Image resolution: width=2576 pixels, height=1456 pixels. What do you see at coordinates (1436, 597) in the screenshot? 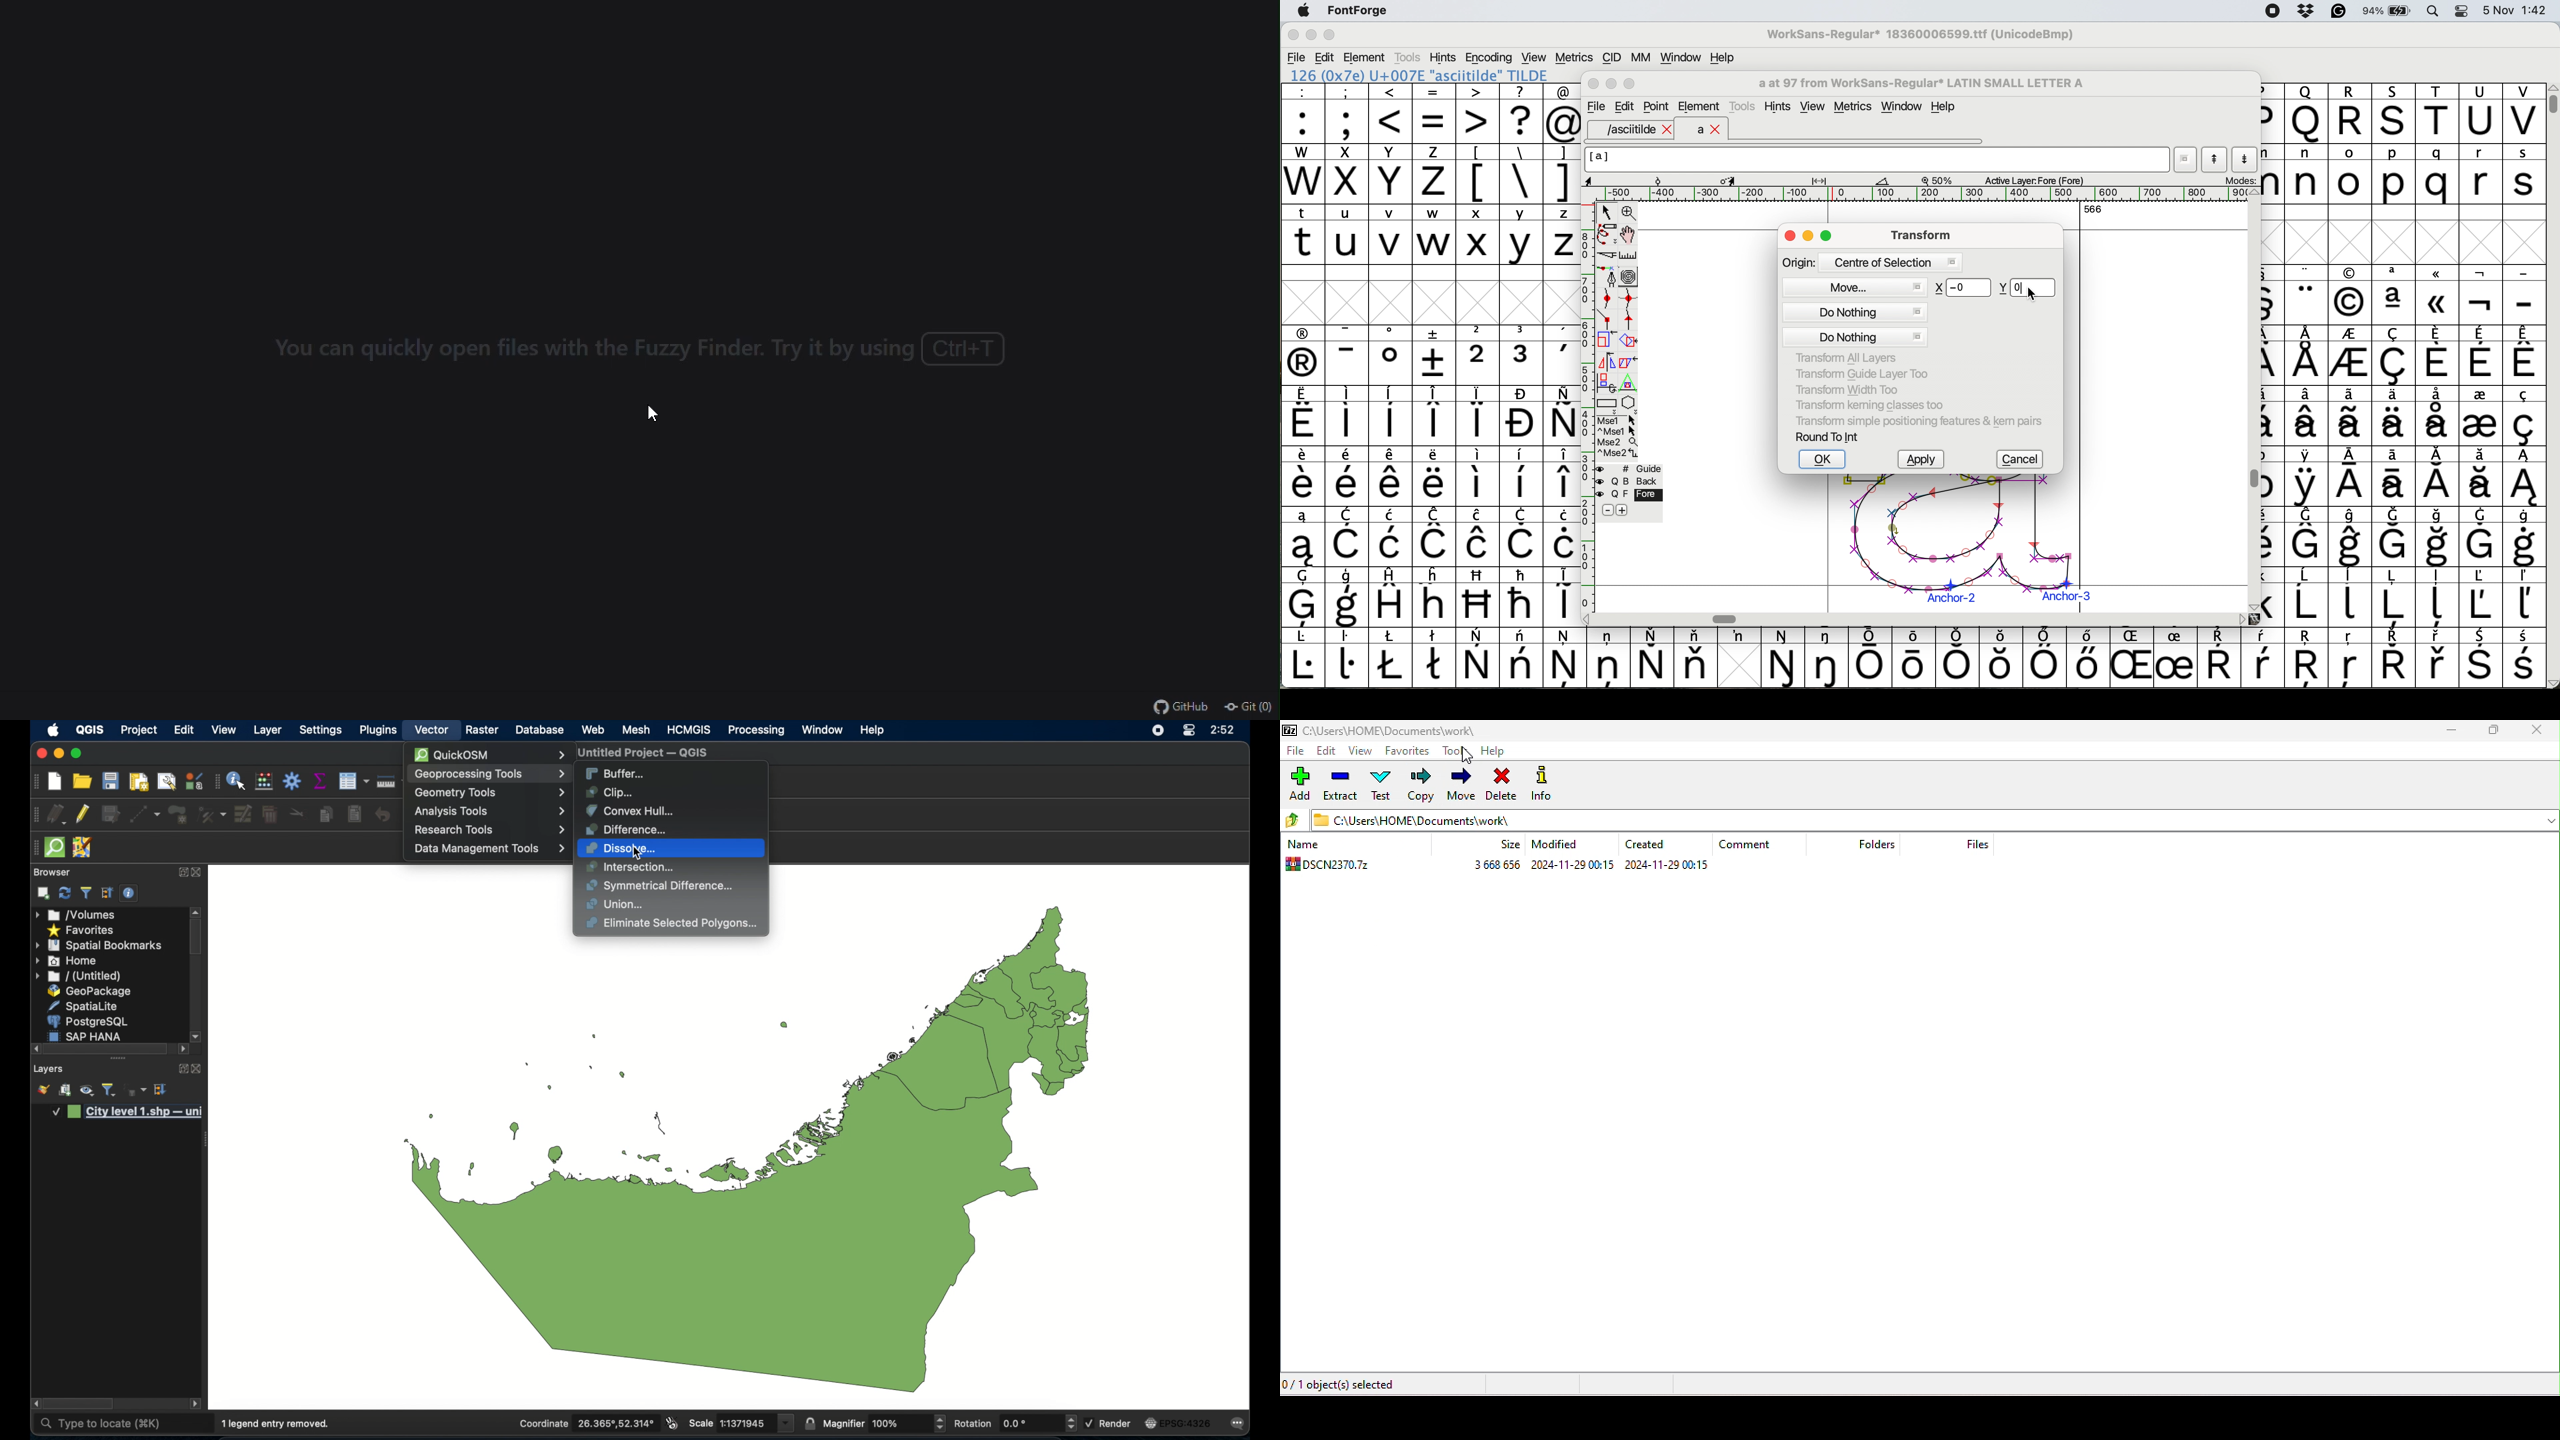
I see `` at bounding box center [1436, 597].